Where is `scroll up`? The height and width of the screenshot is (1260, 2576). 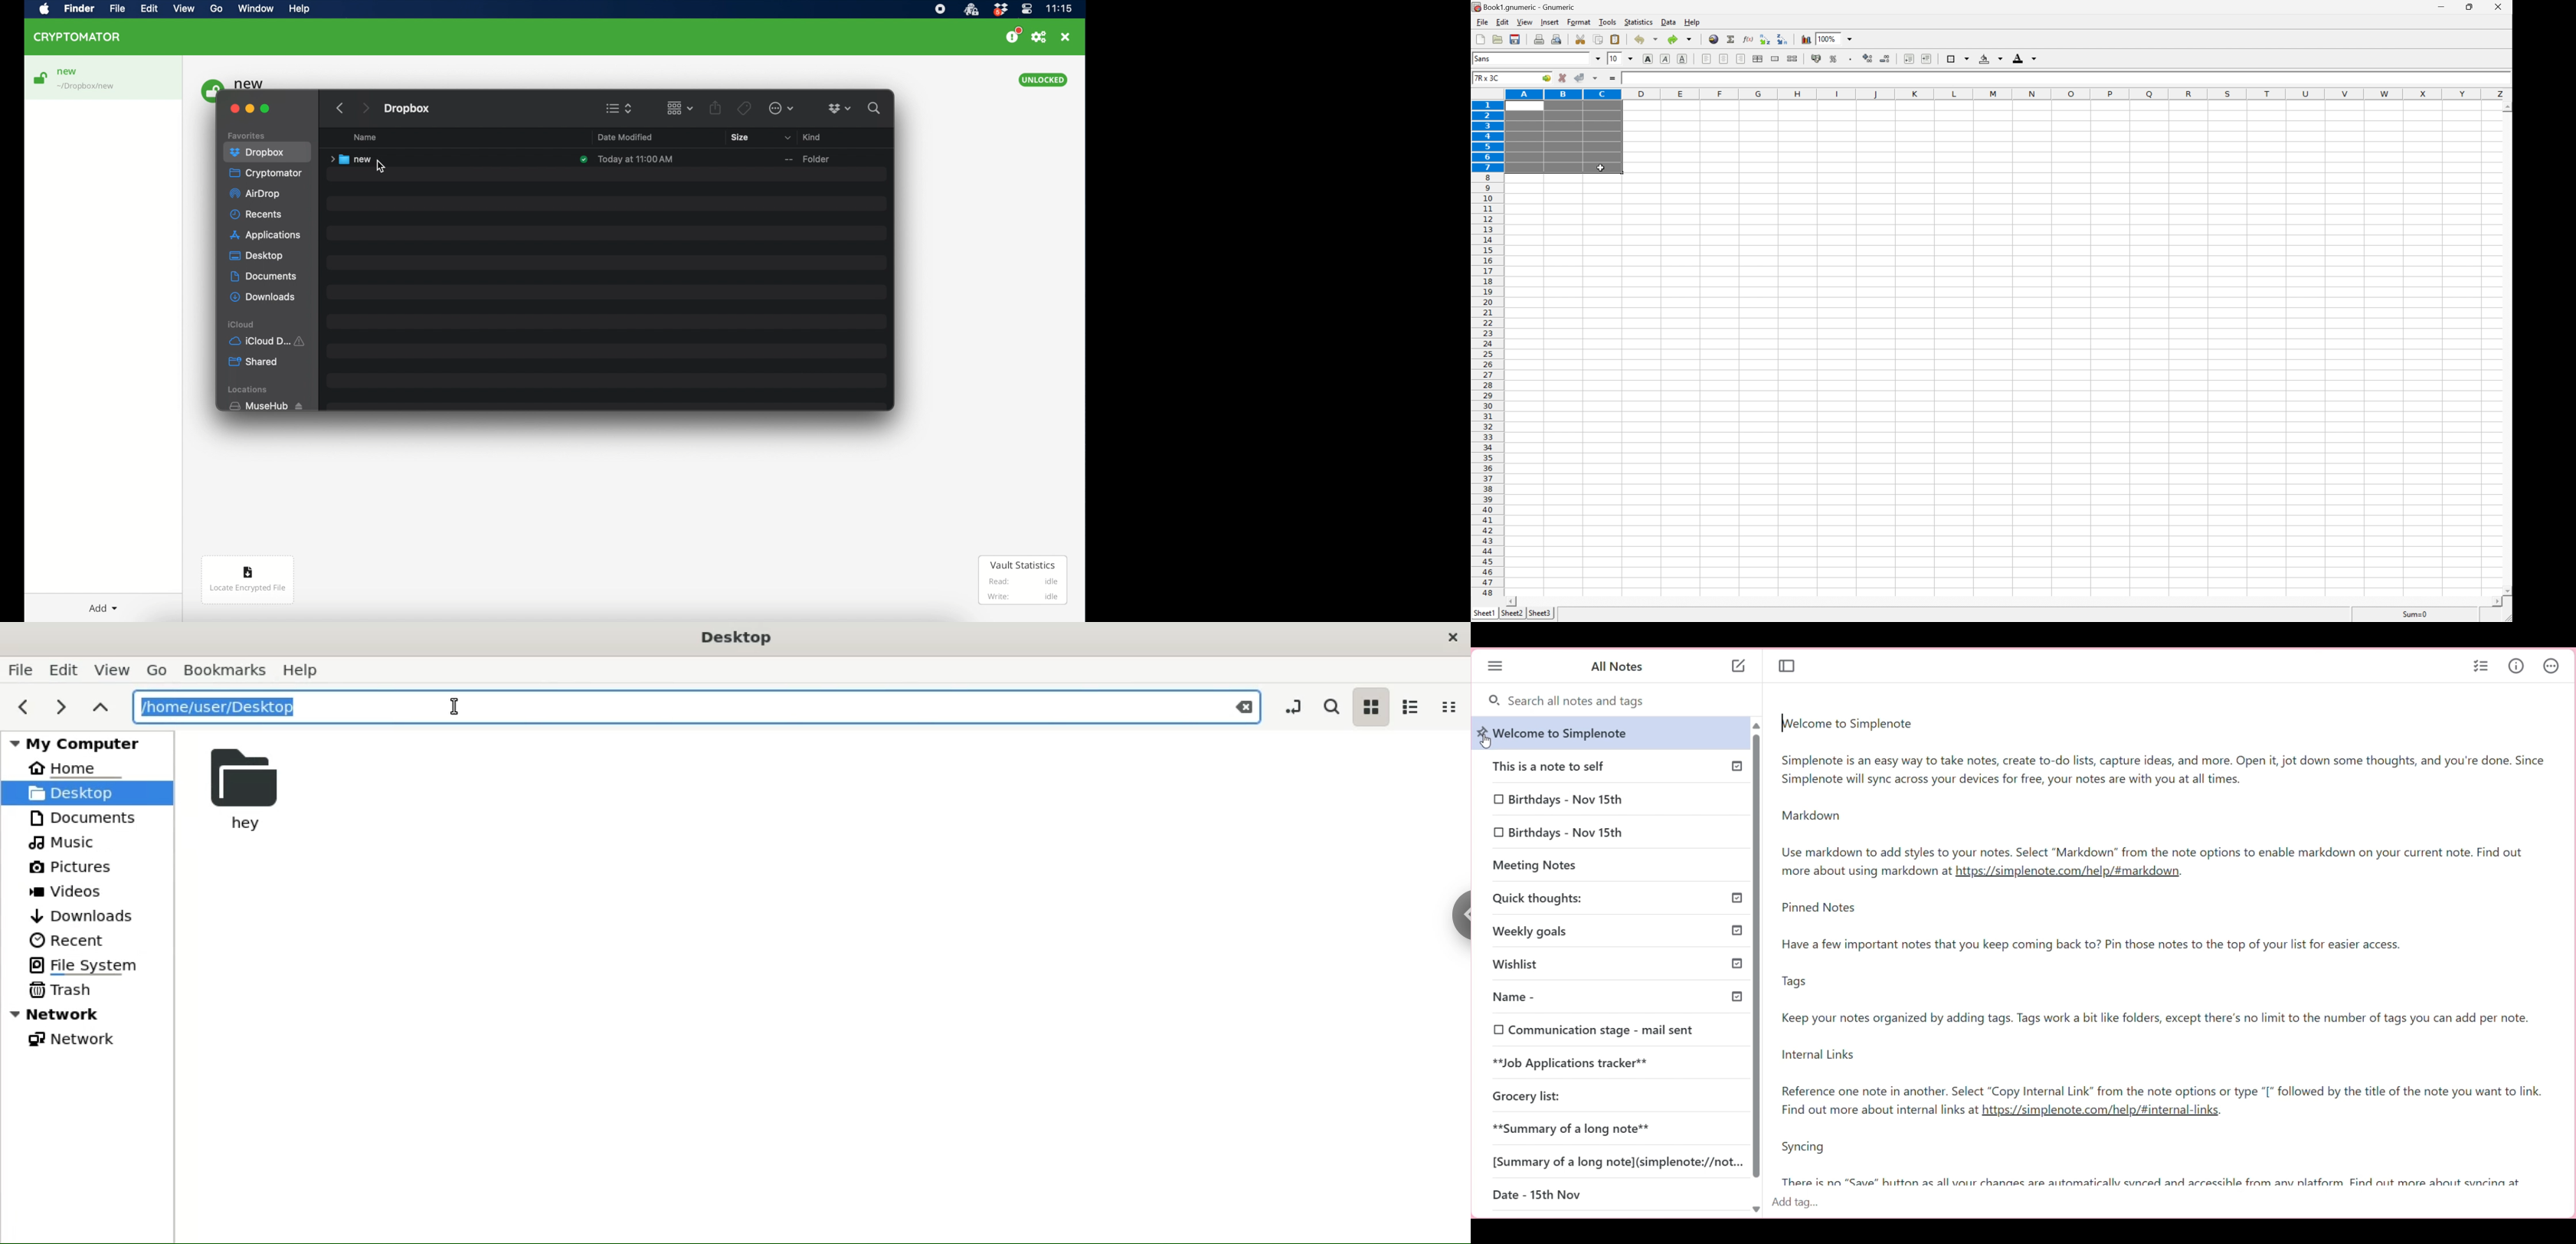
scroll up is located at coordinates (2506, 108).